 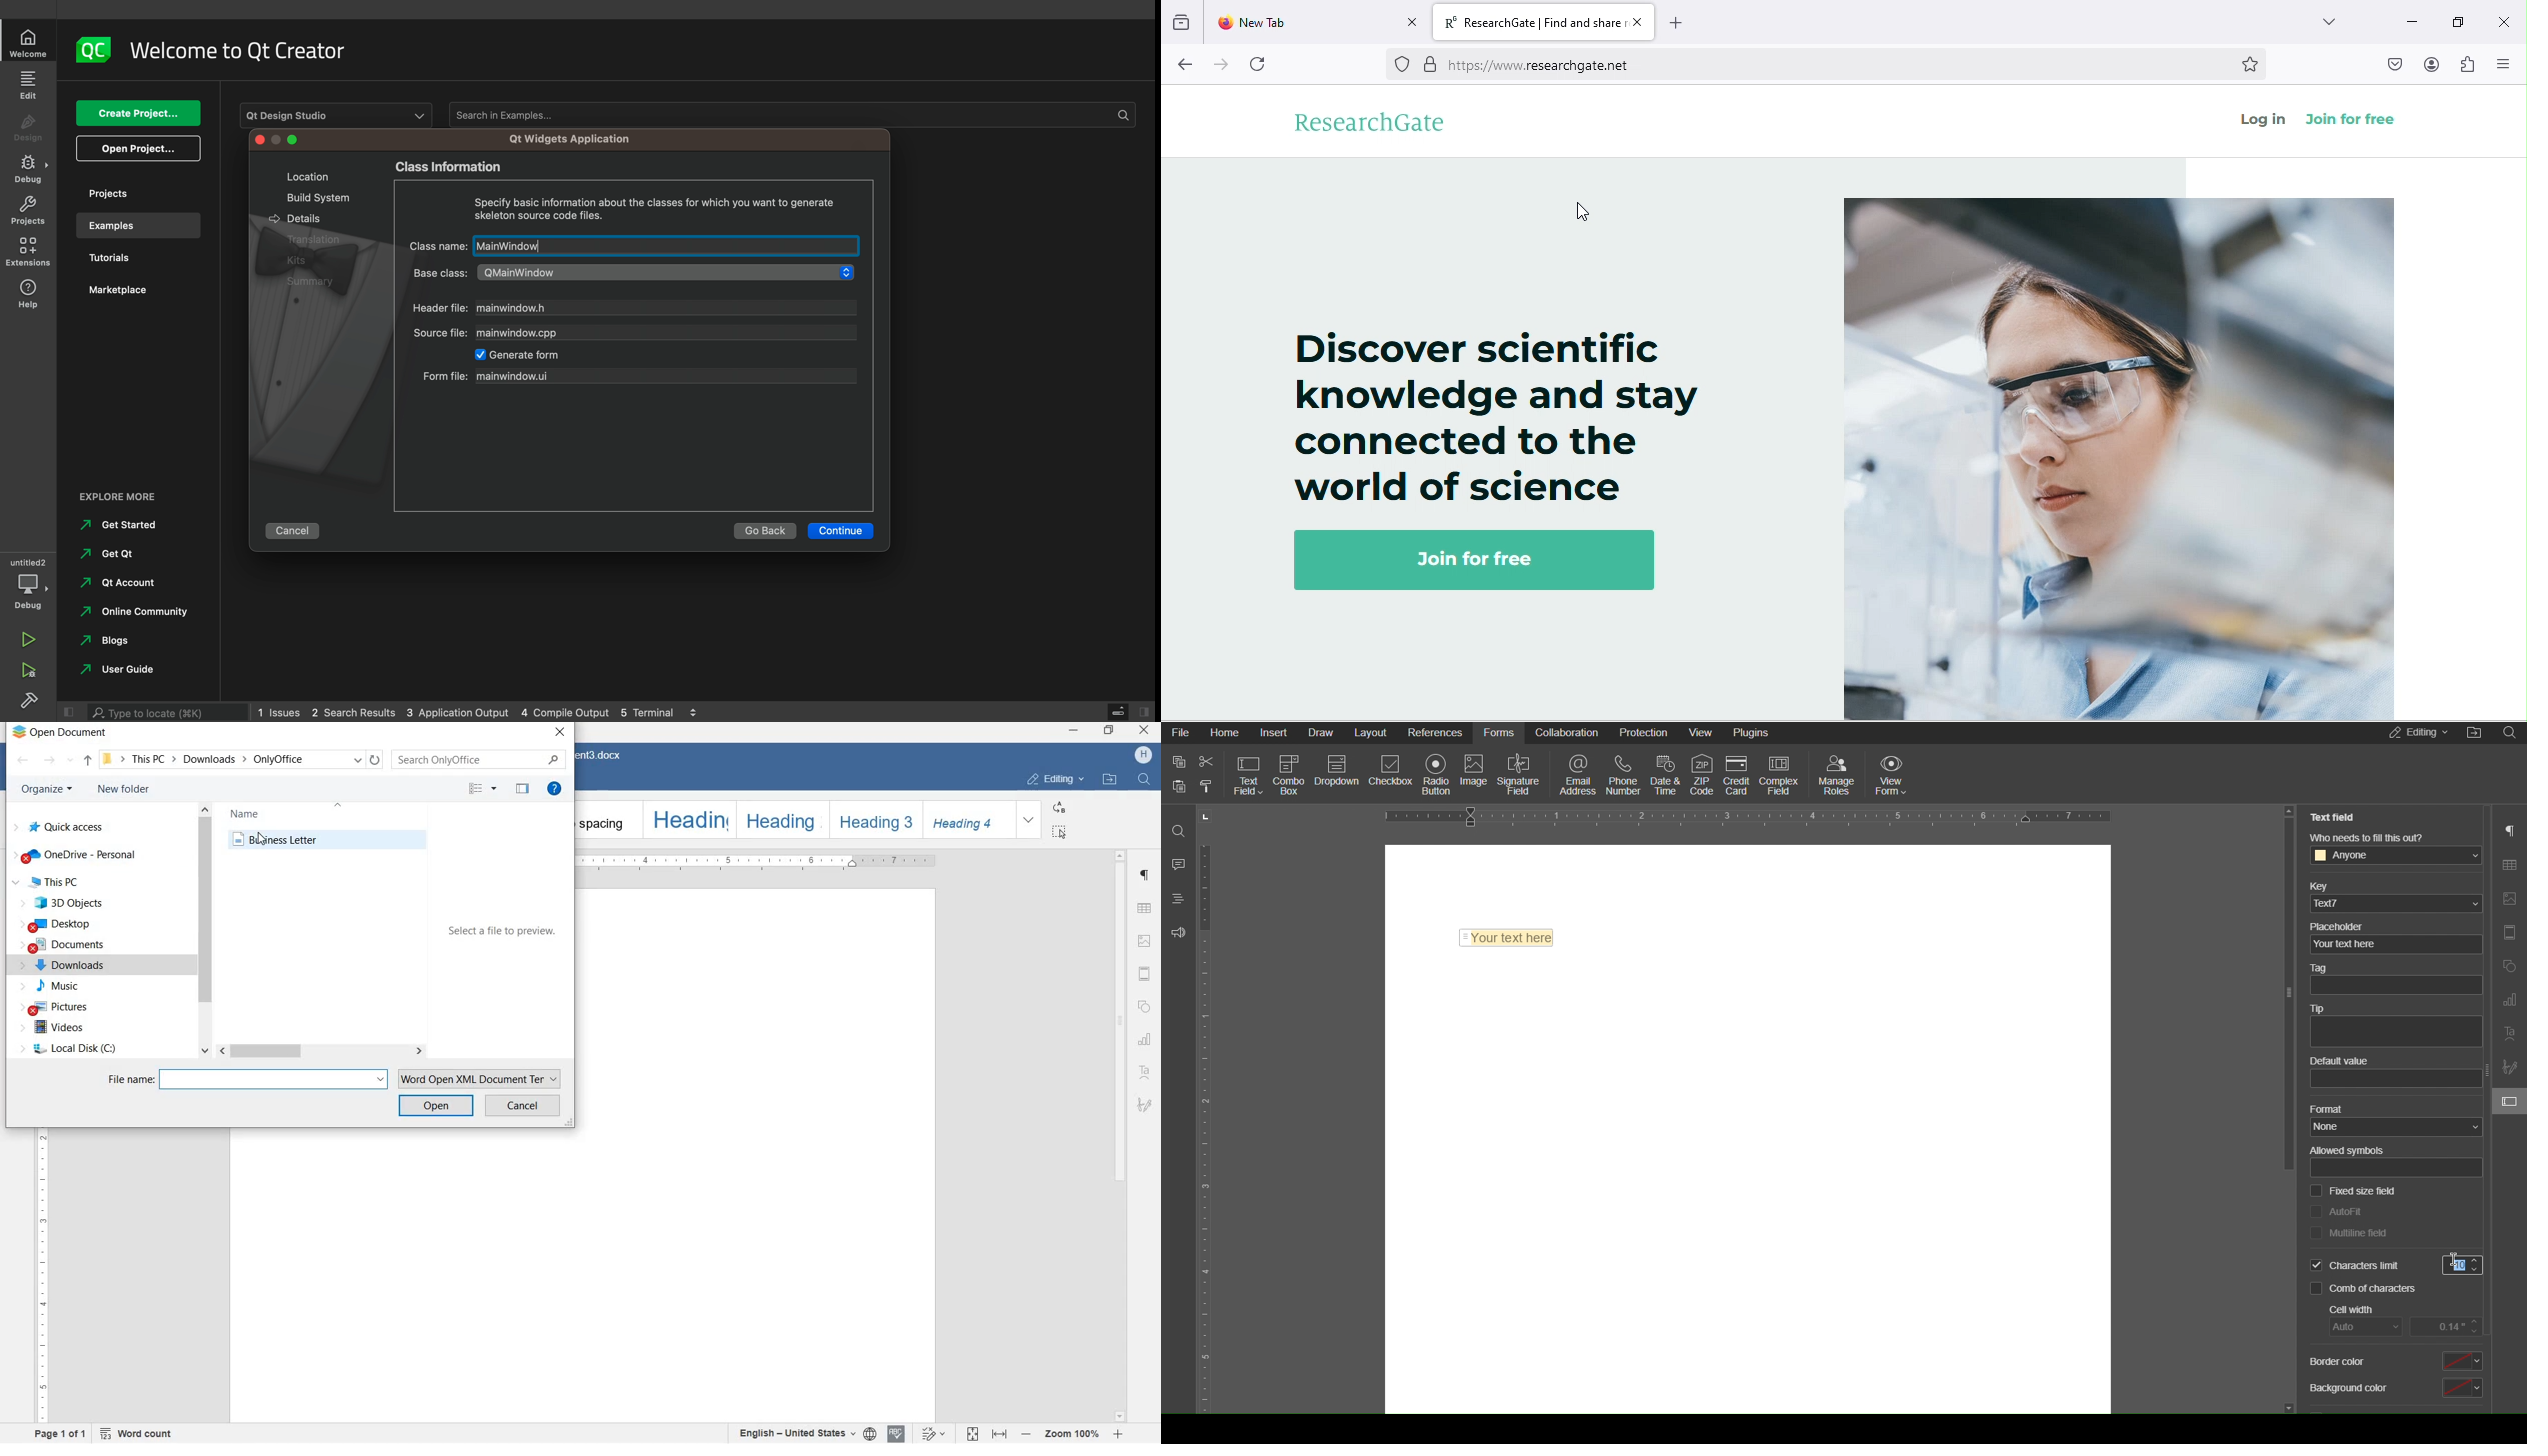 What do you see at coordinates (1145, 908) in the screenshot?
I see `table settings` at bounding box center [1145, 908].